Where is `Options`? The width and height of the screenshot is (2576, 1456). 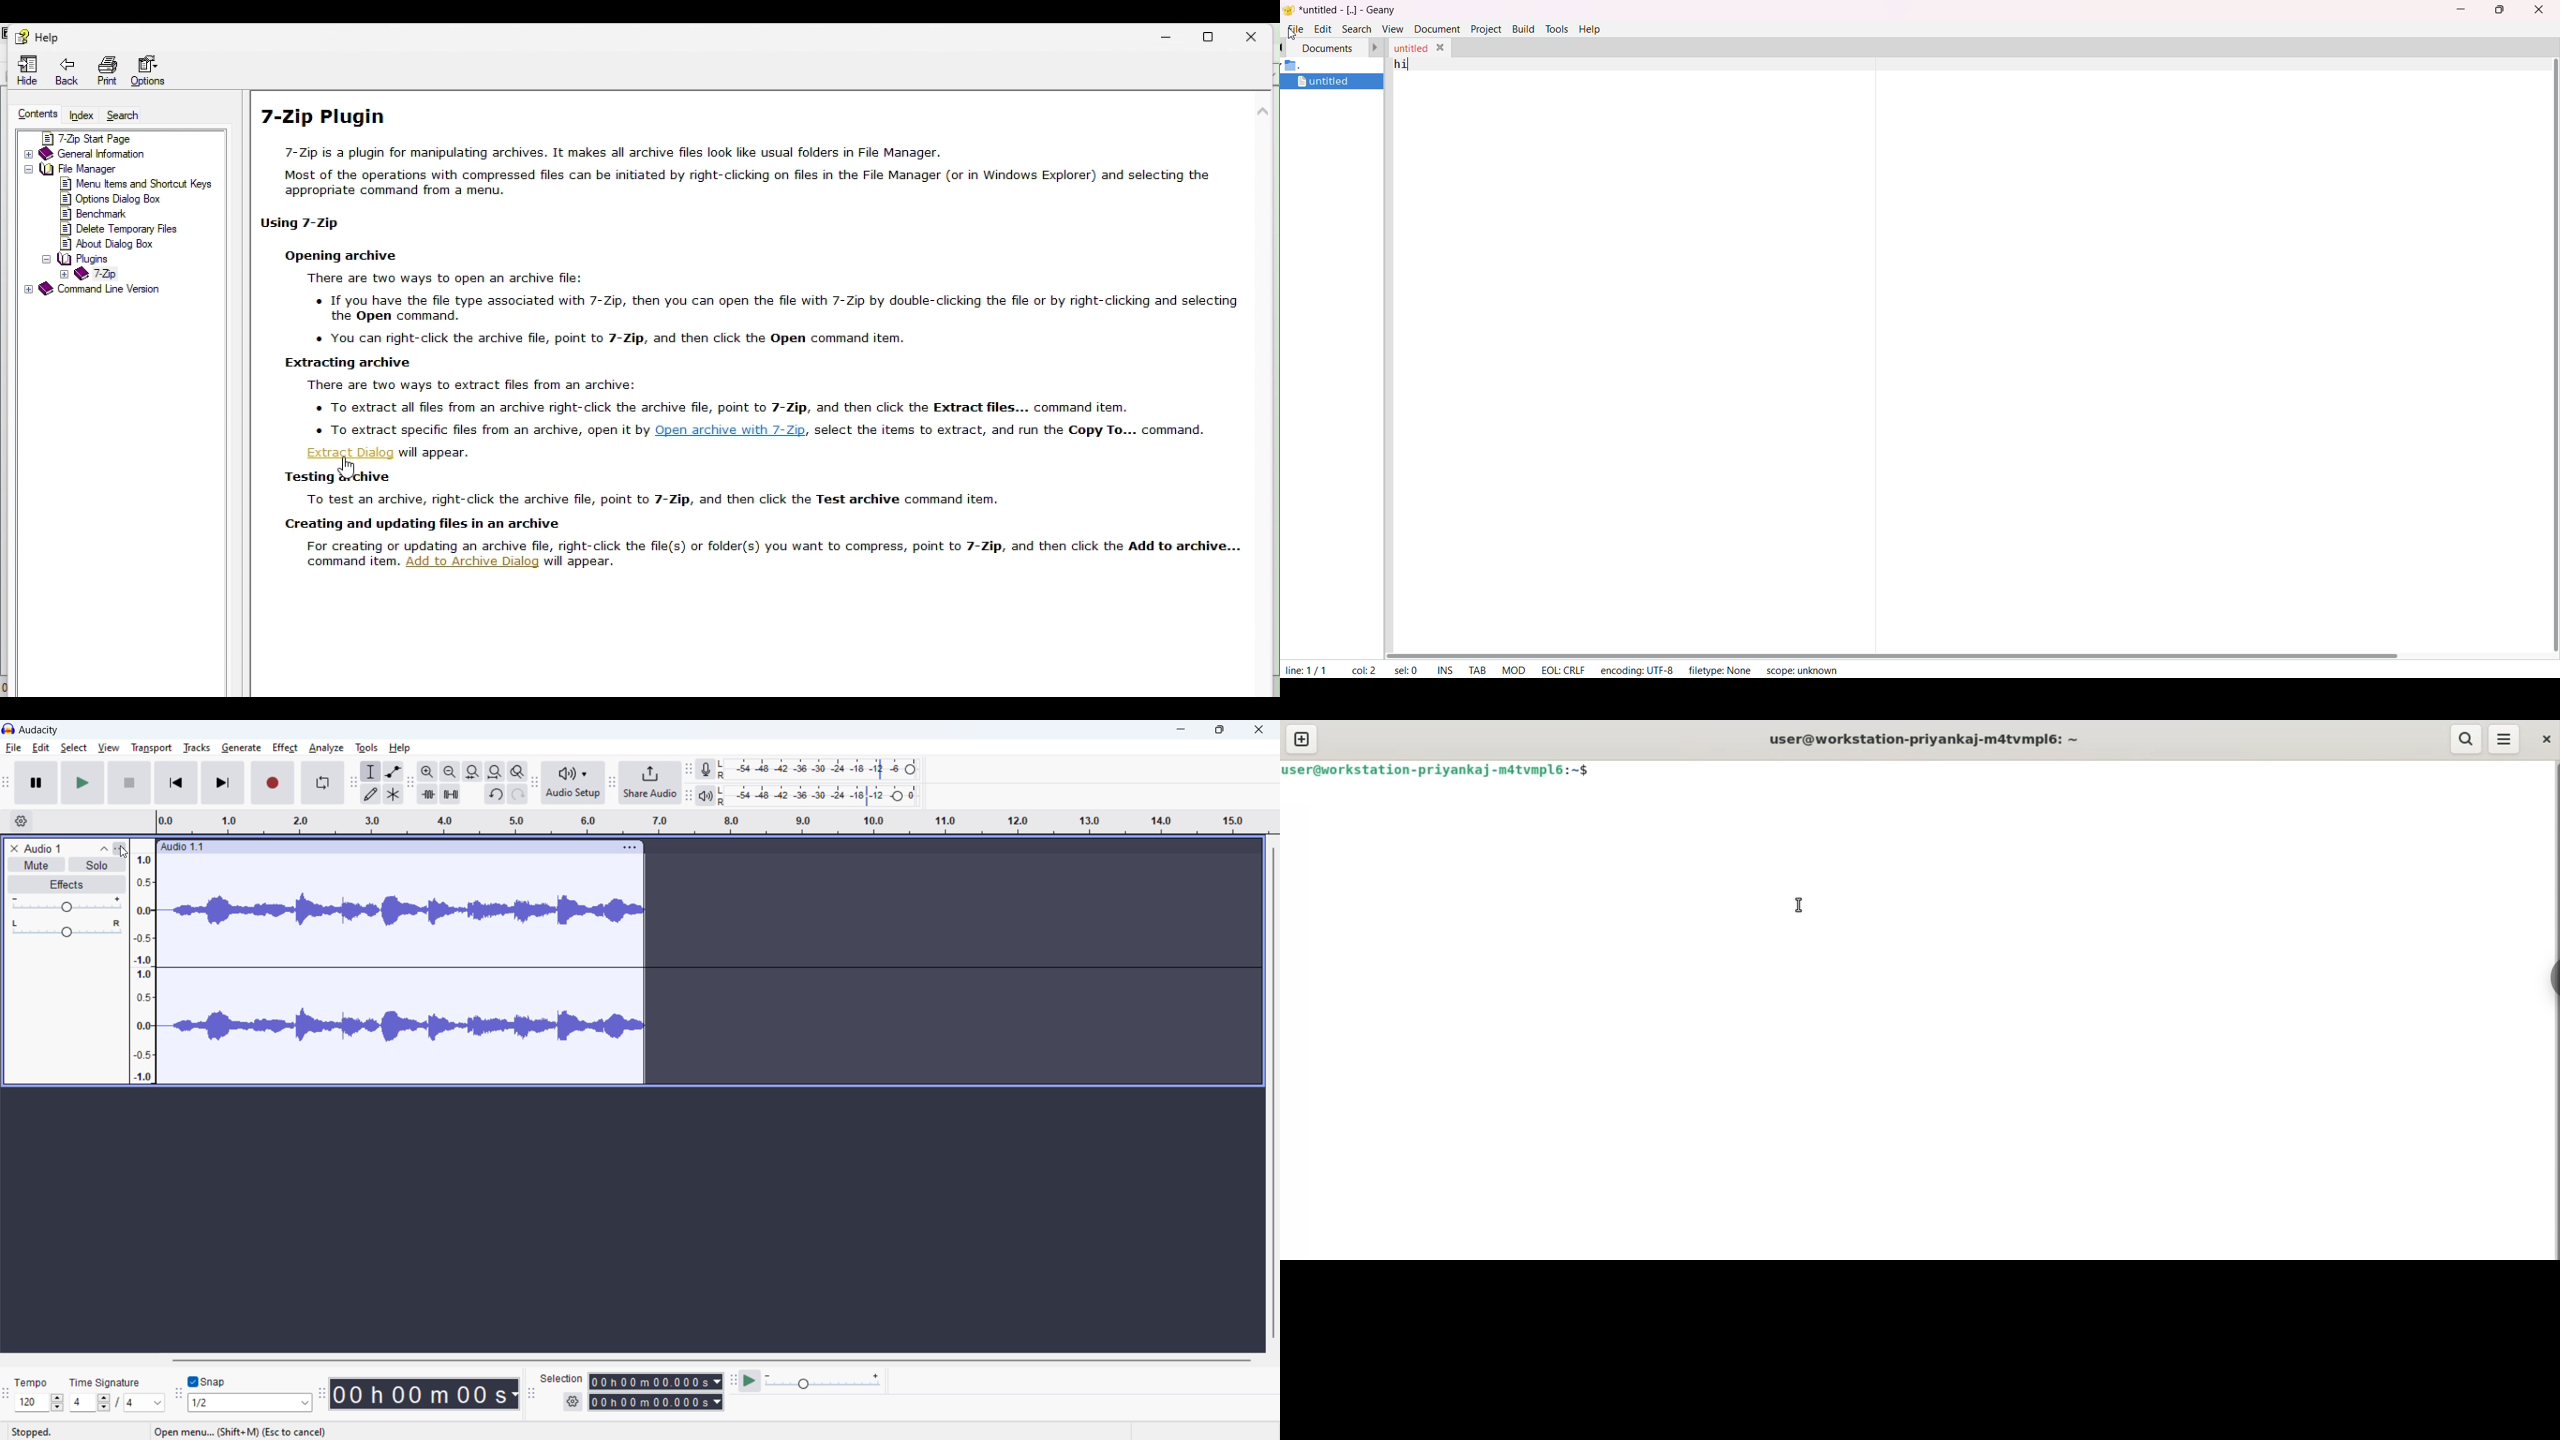
Options is located at coordinates (152, 69).